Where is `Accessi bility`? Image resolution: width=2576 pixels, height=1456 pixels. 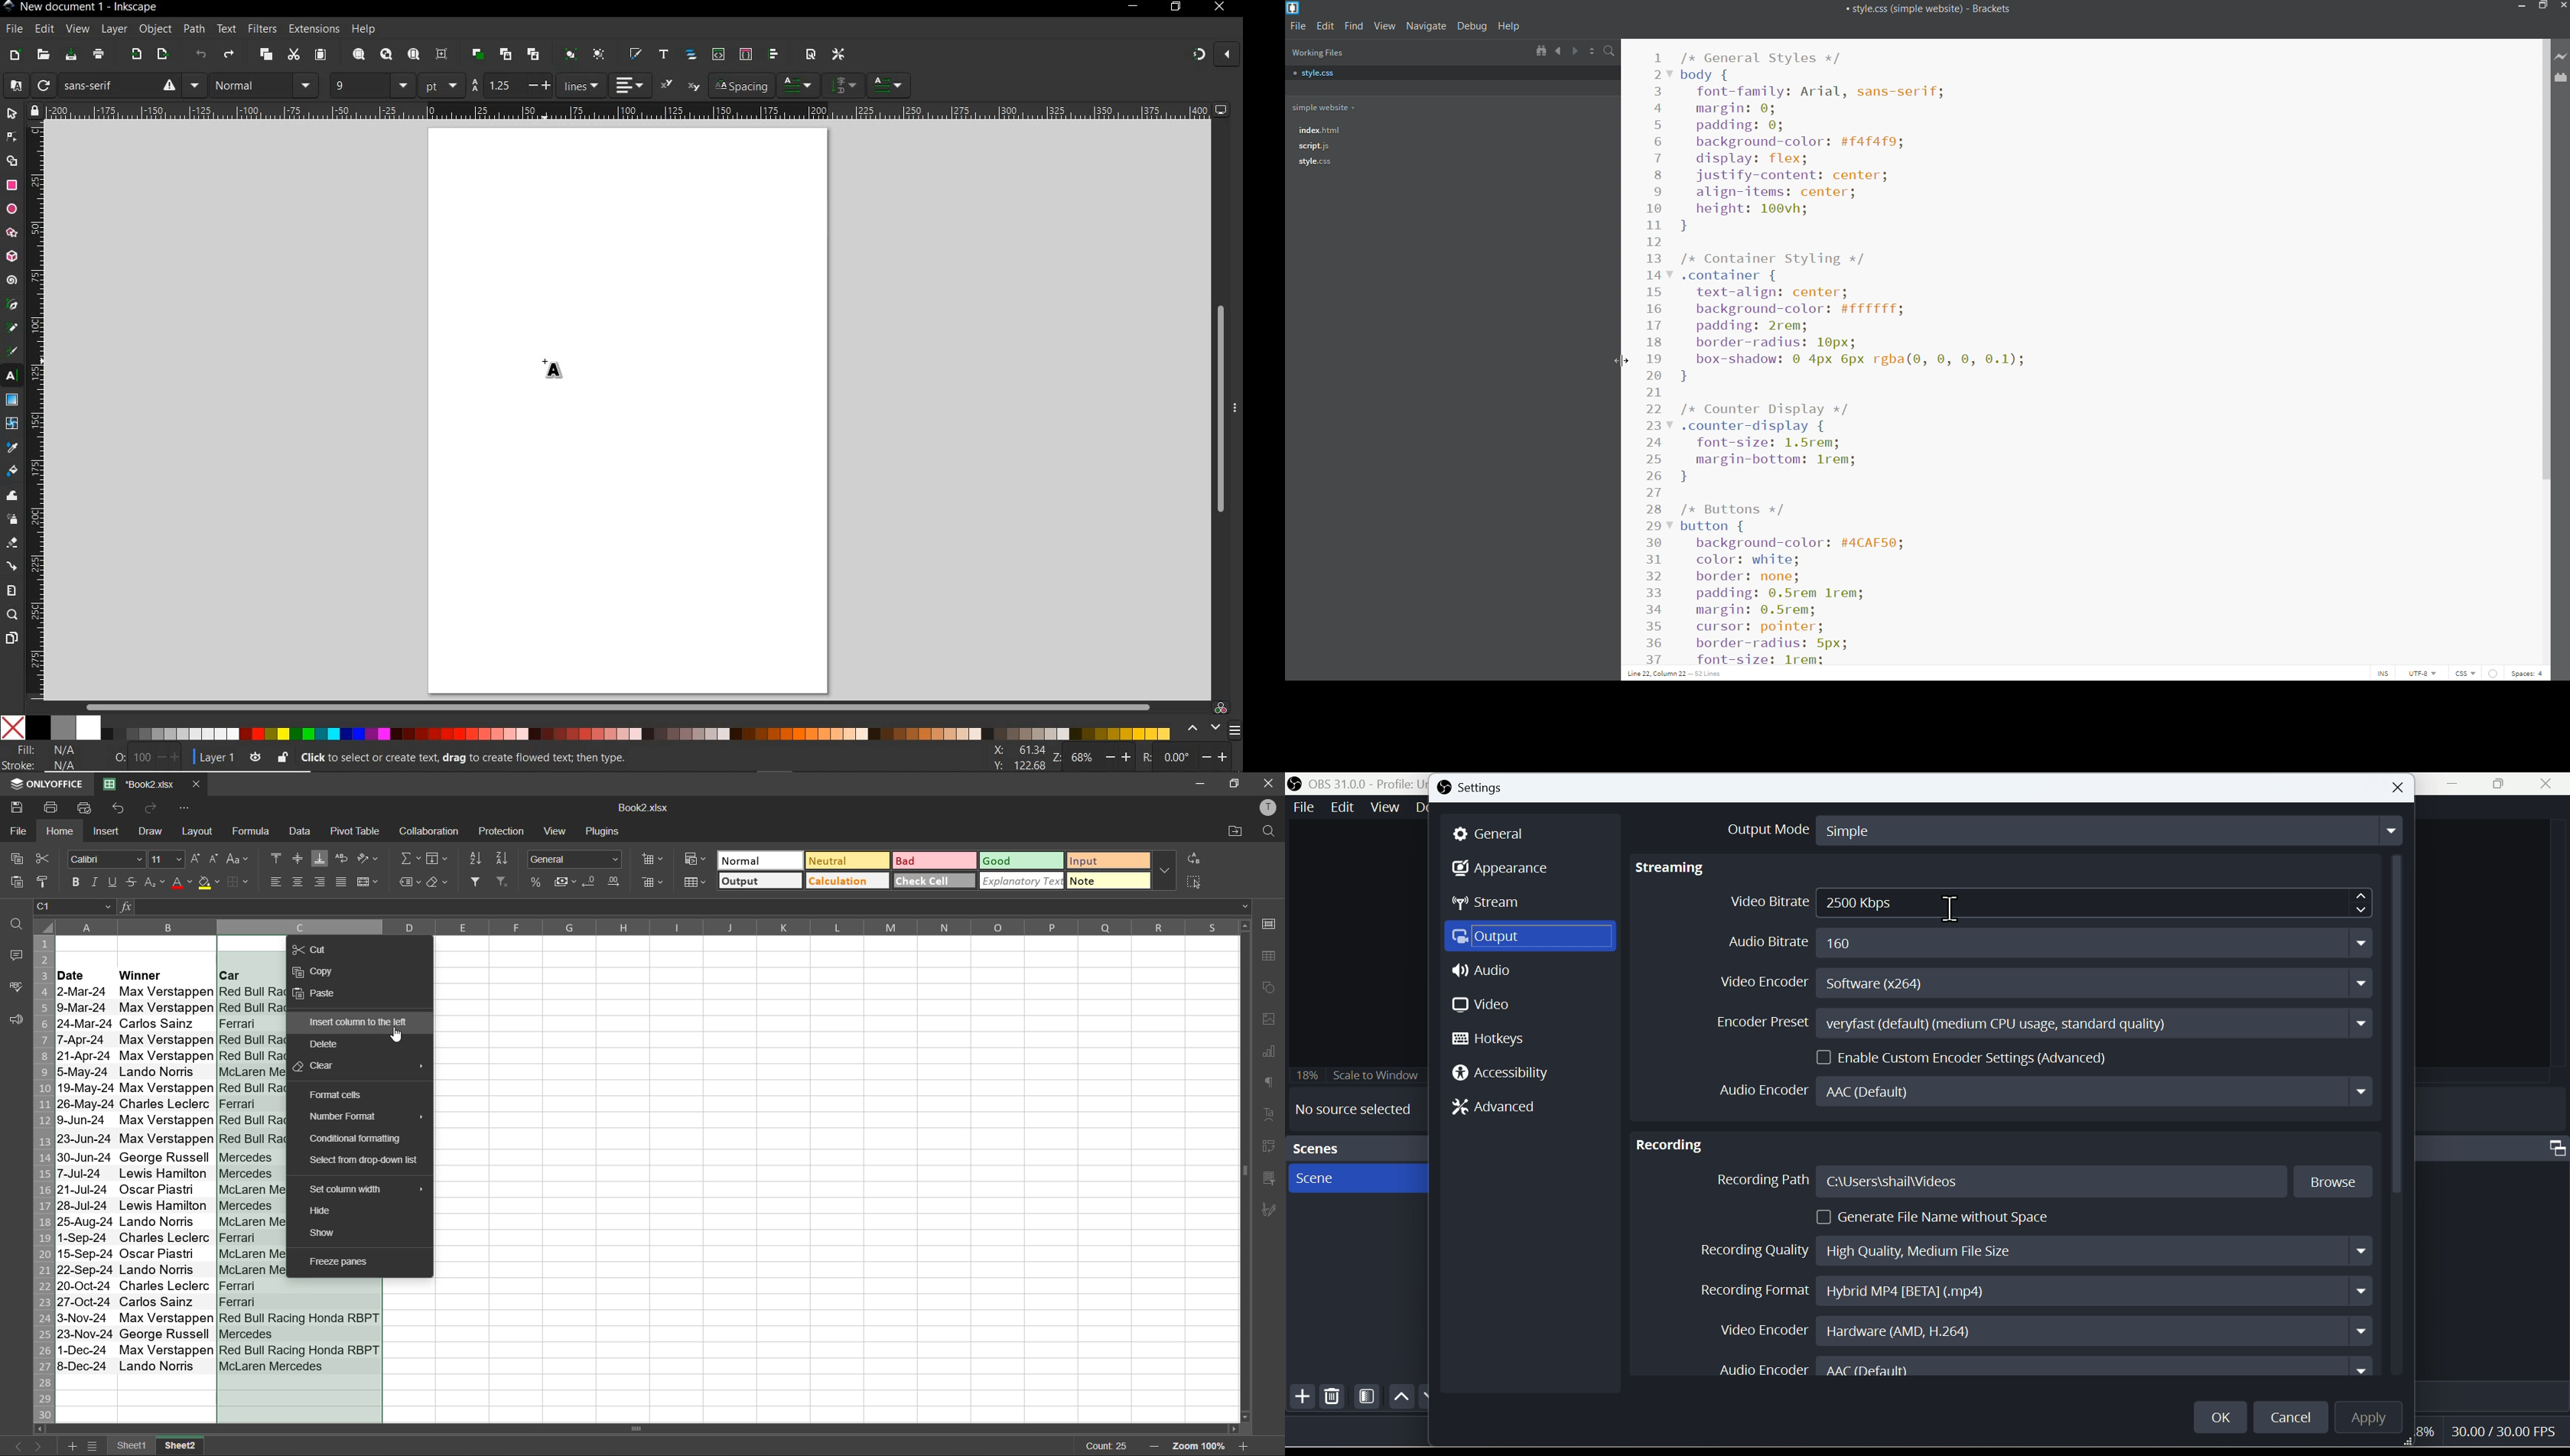 Accessi bility is located at coordinates (1509, 1076).